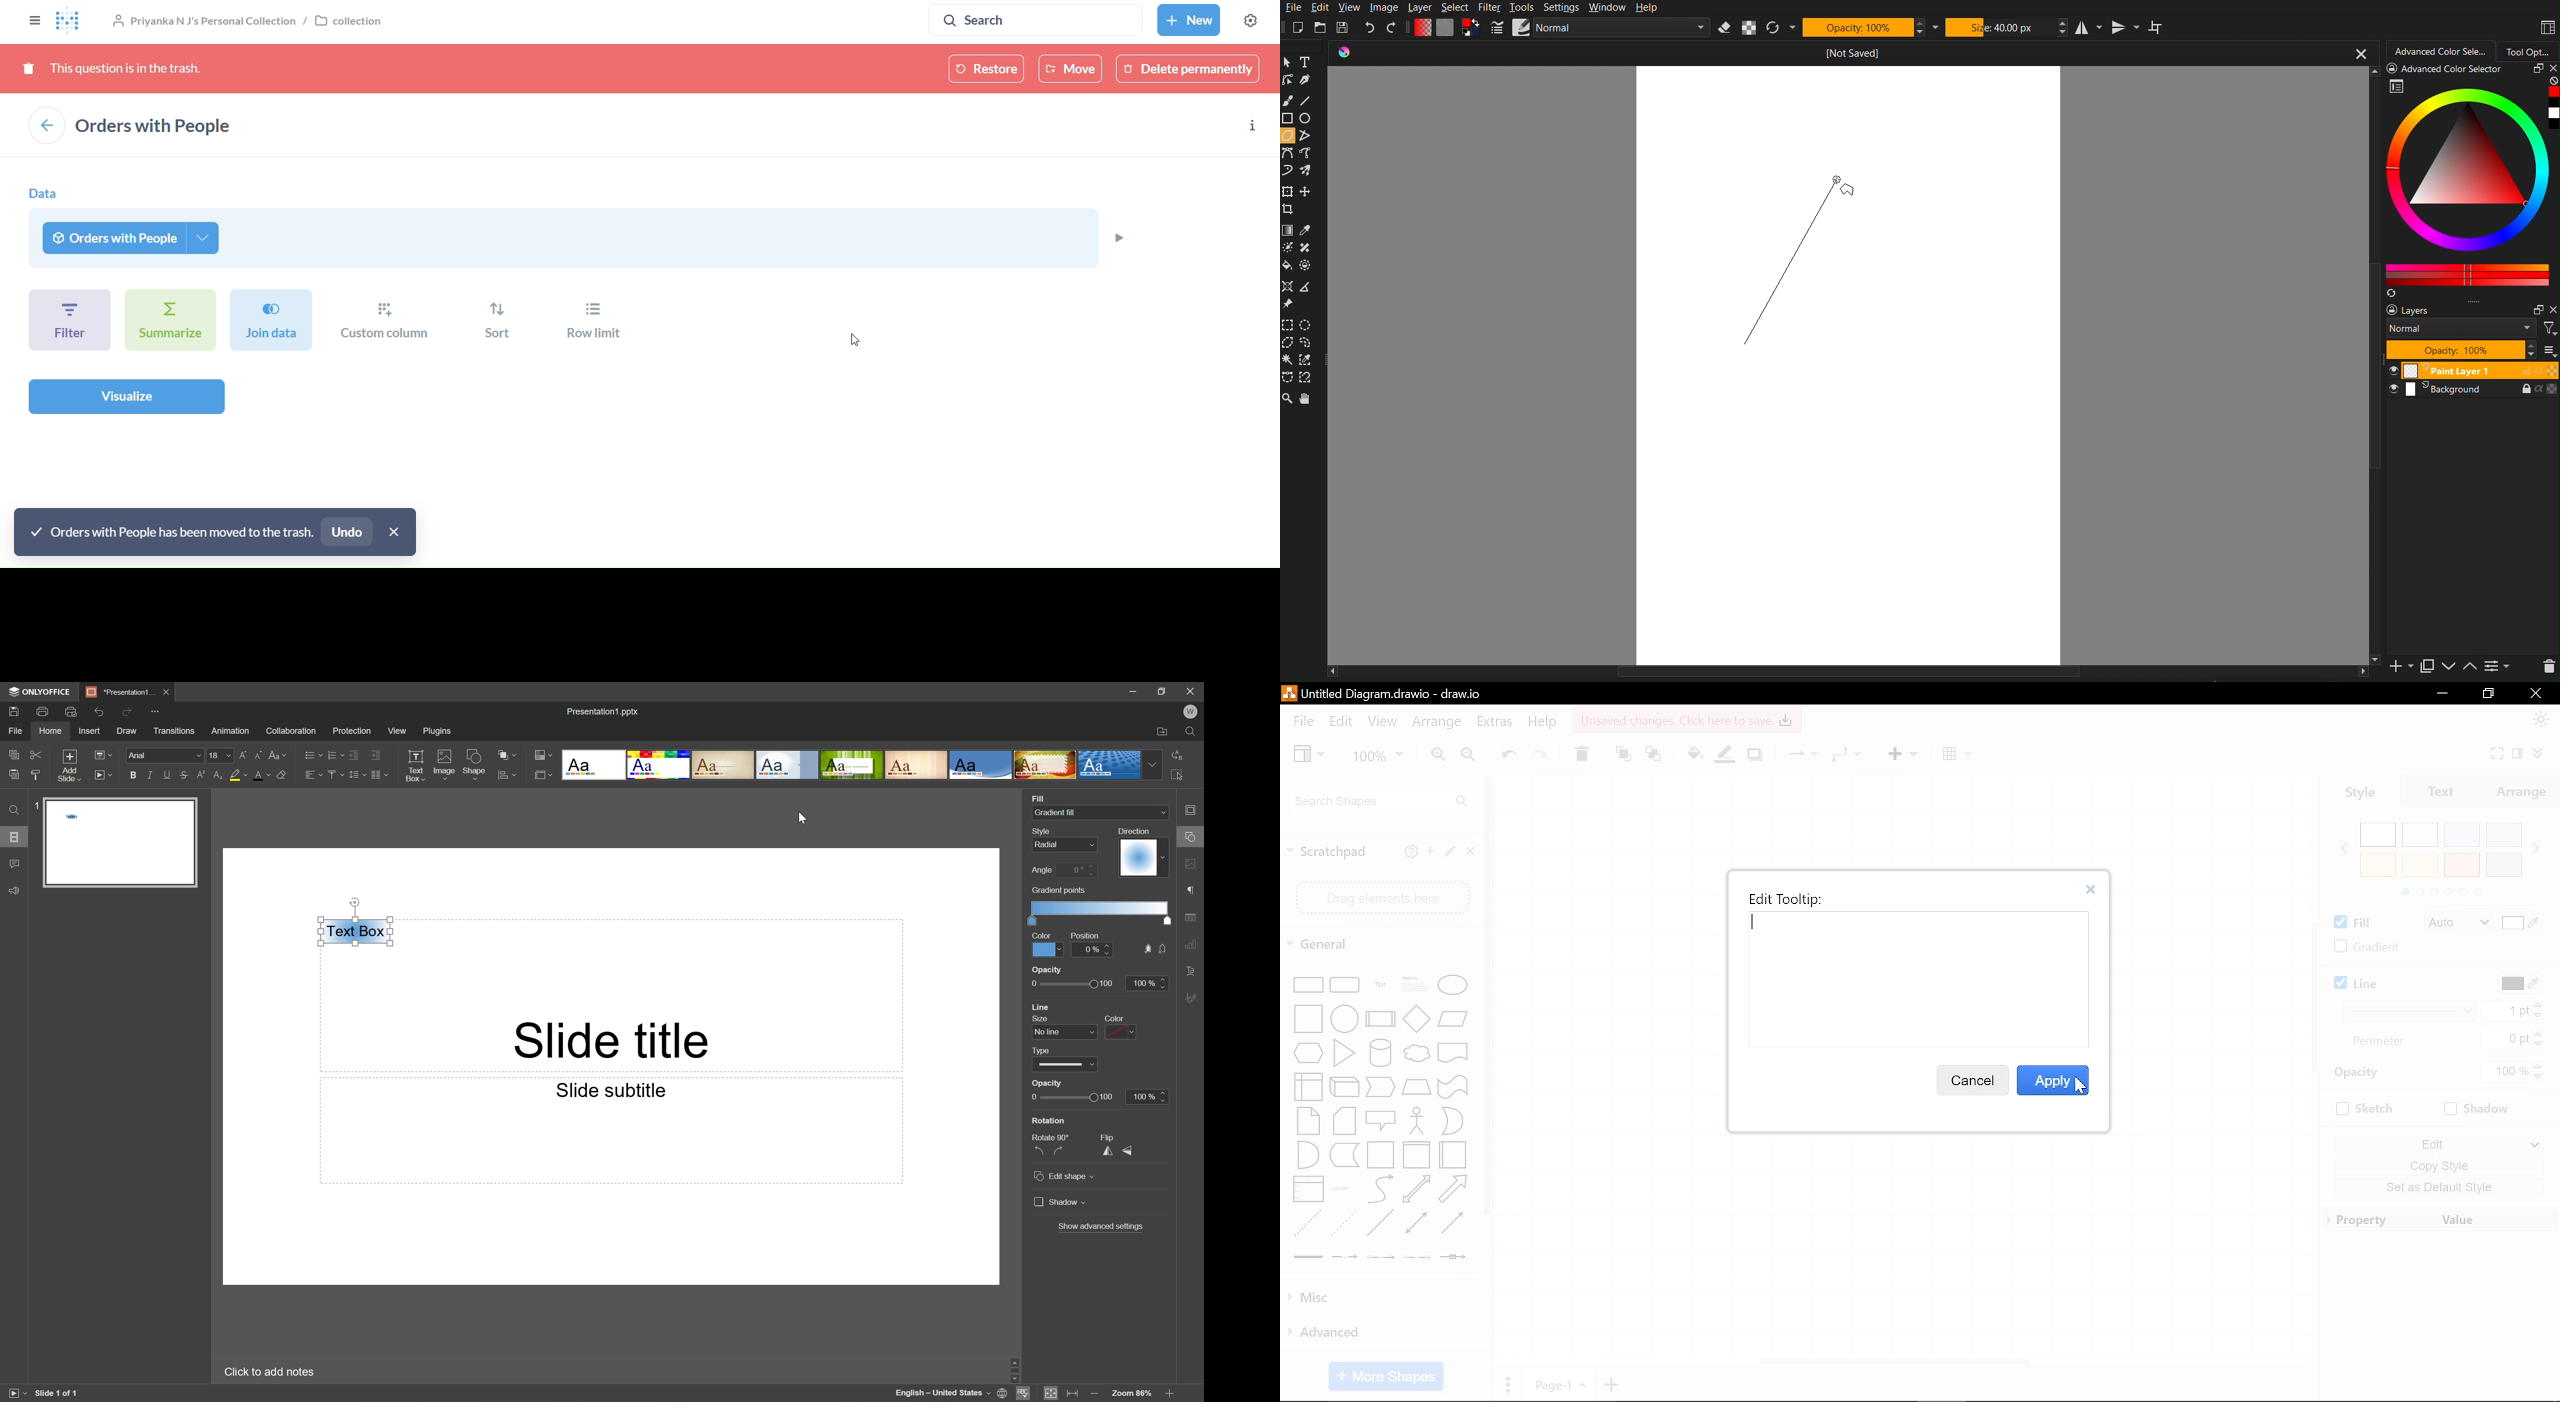 This screenshot has height=1428, width=2576. What do you see at coordinates (1289, 378) in the screenshot?
I see `bezier curve Selection Tools` at bounding box center [1289, 378].